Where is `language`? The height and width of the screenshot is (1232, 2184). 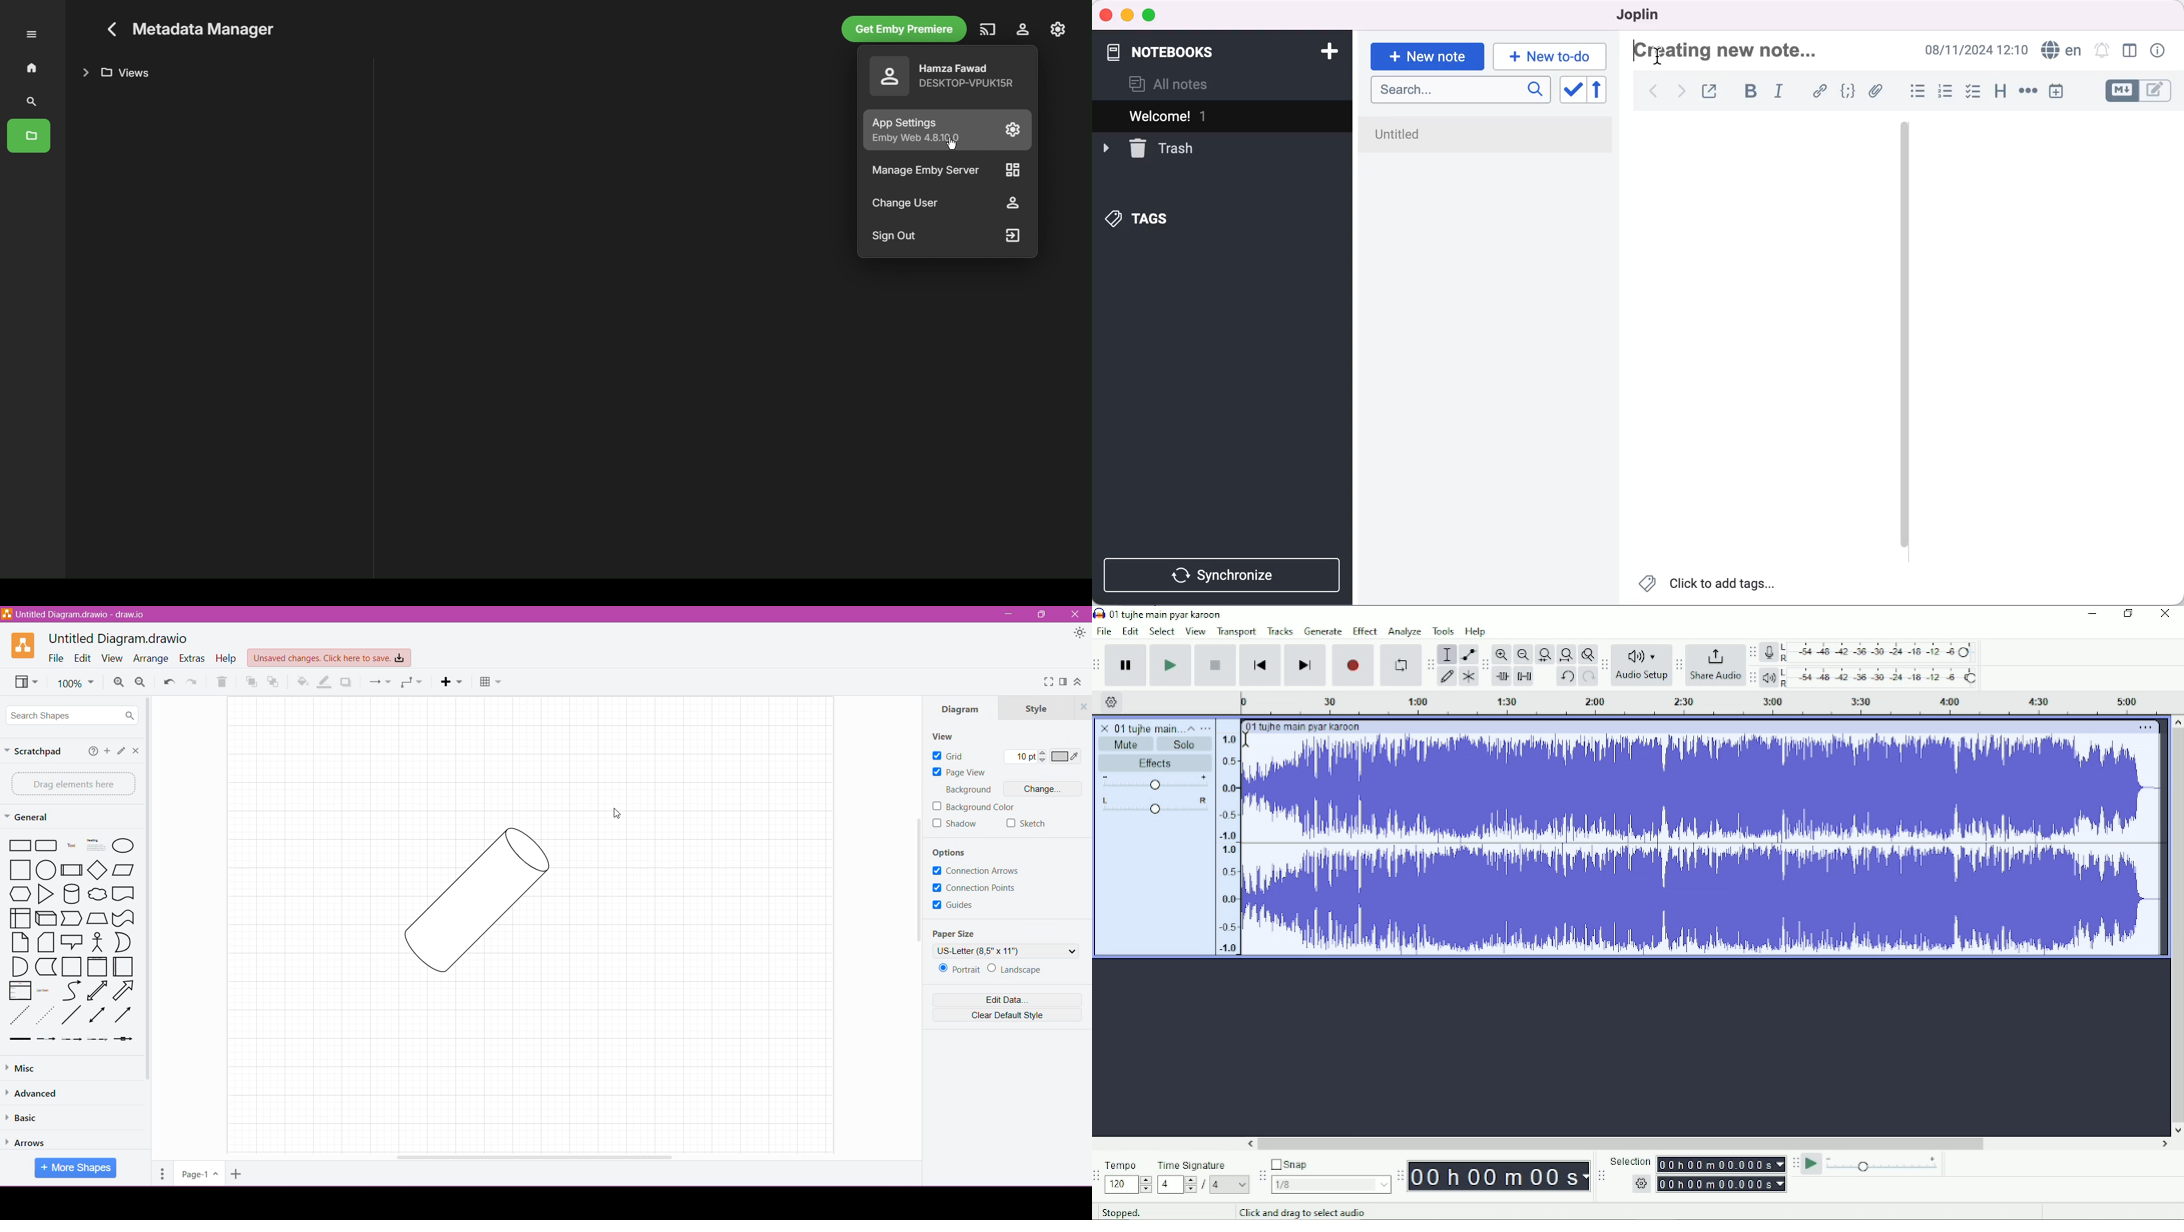 language is located at coordinates (2059, 51).